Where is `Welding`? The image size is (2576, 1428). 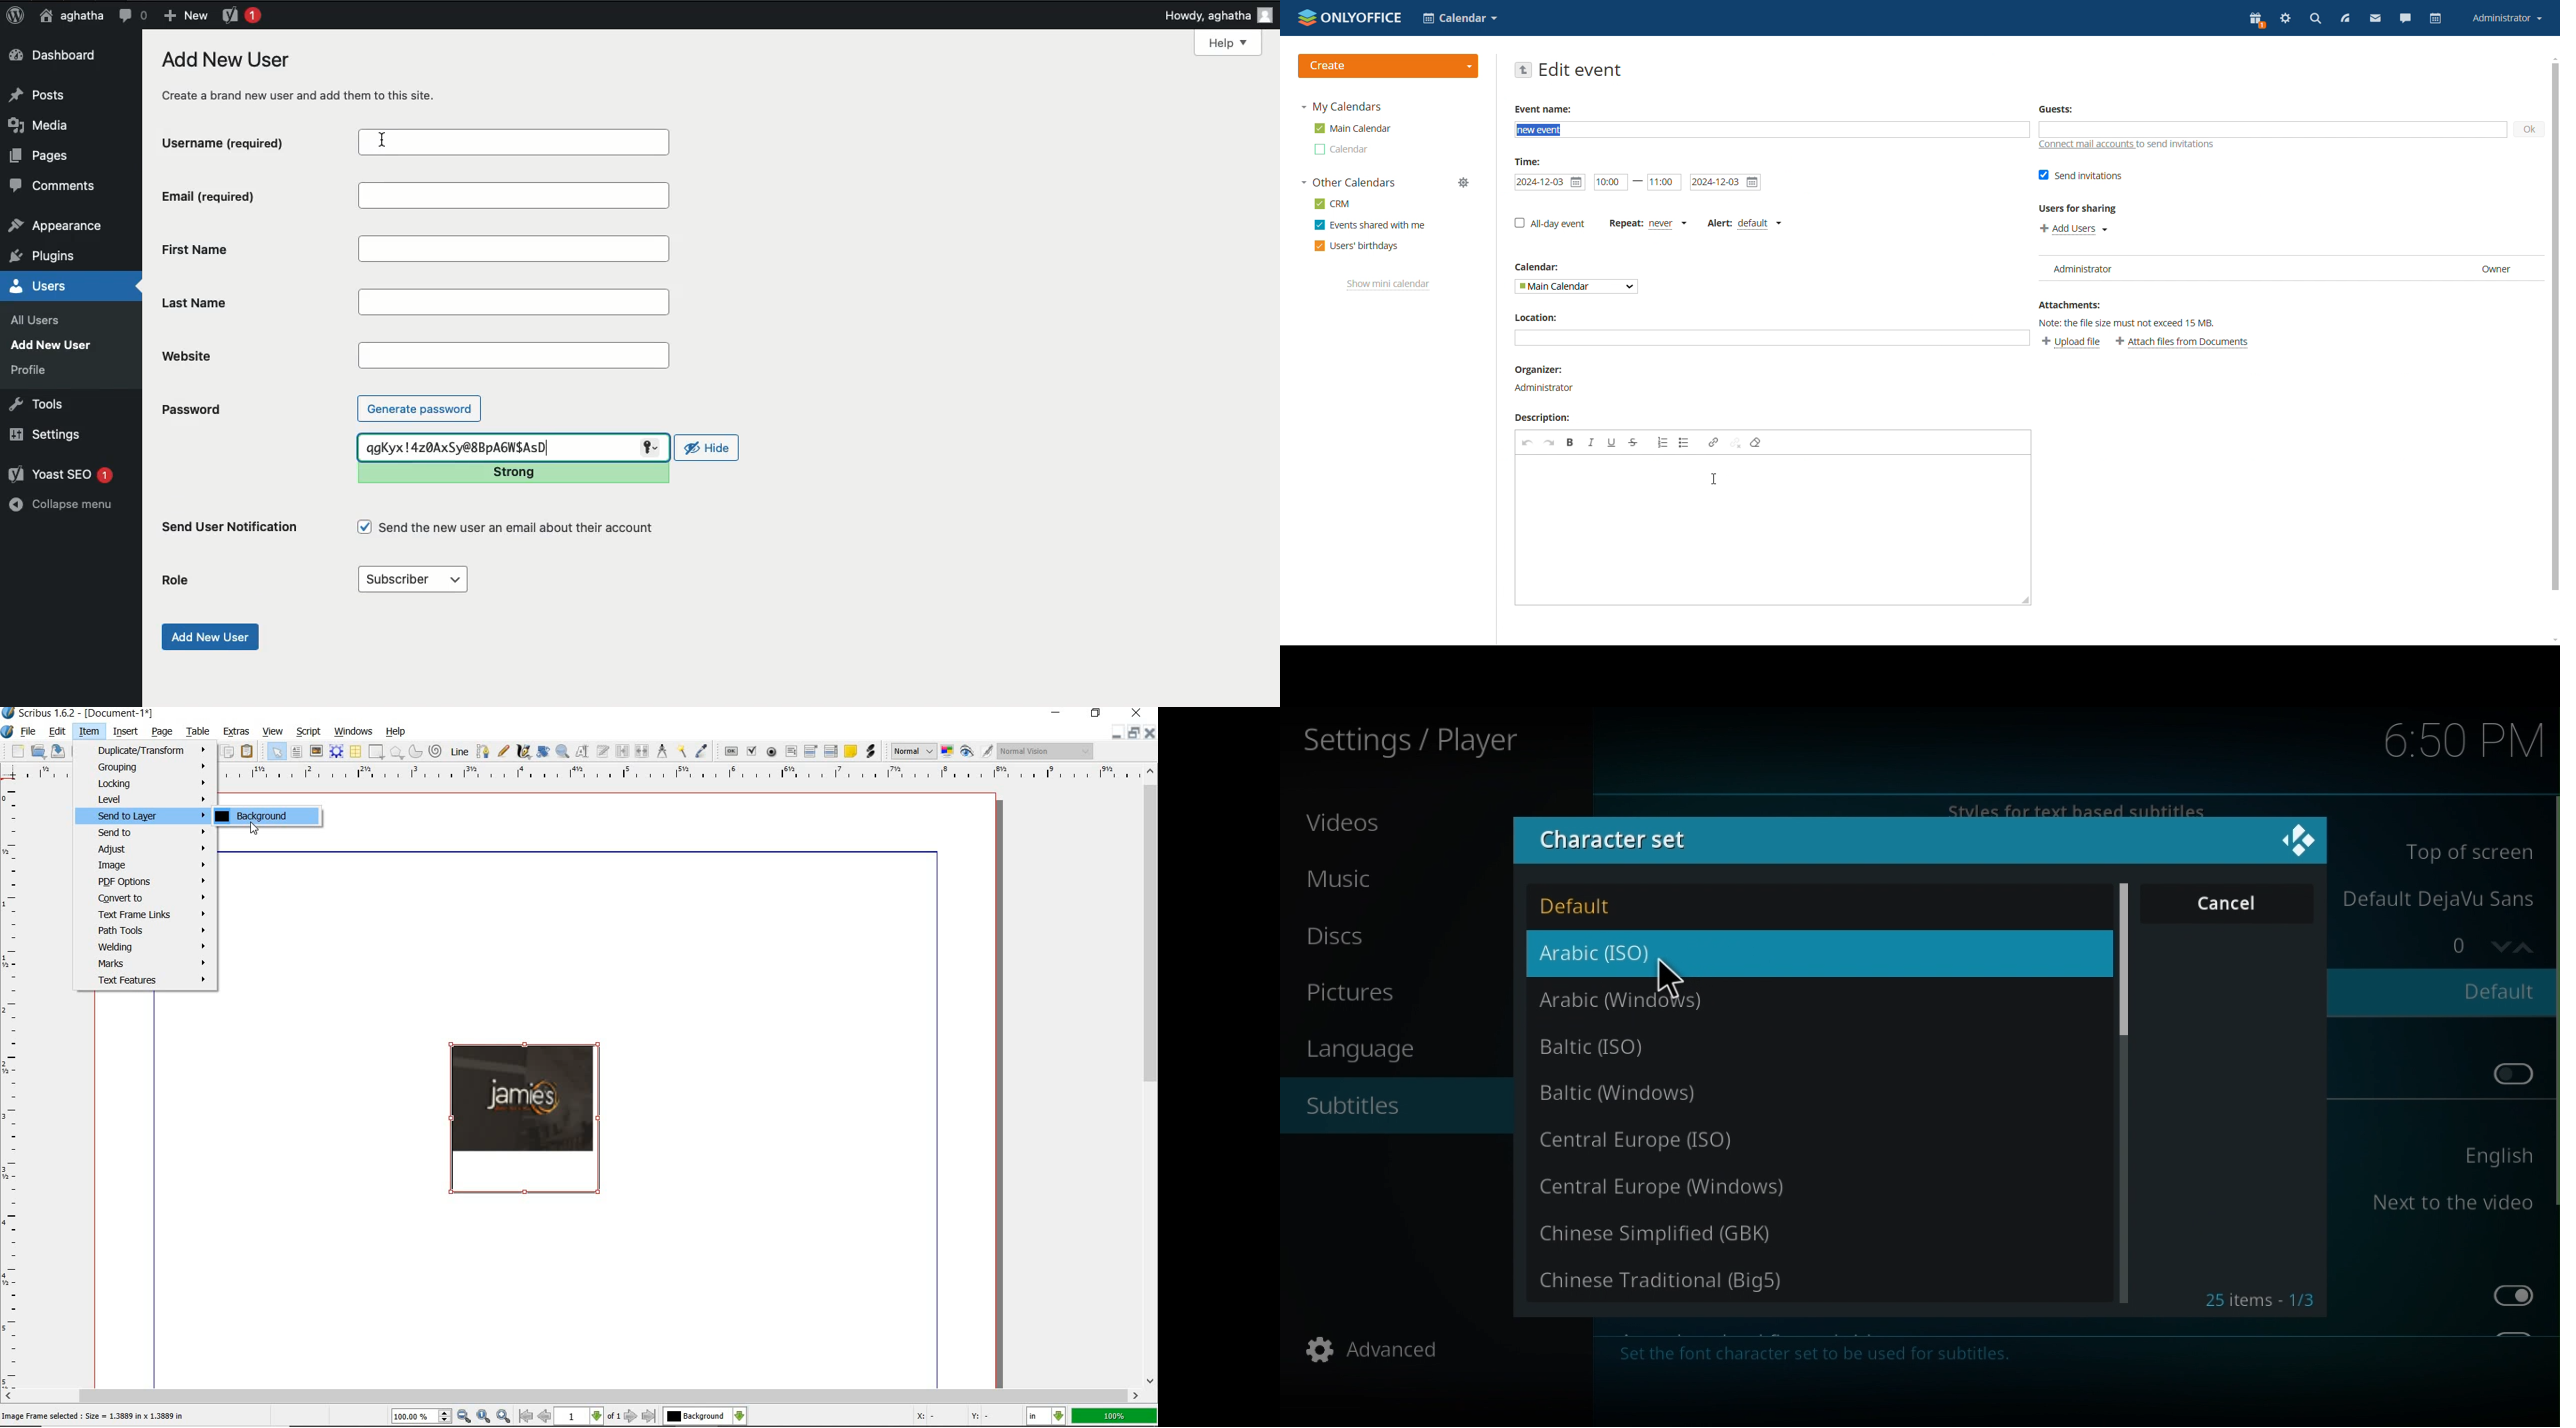
Welding is located at coordinates (148, 947).